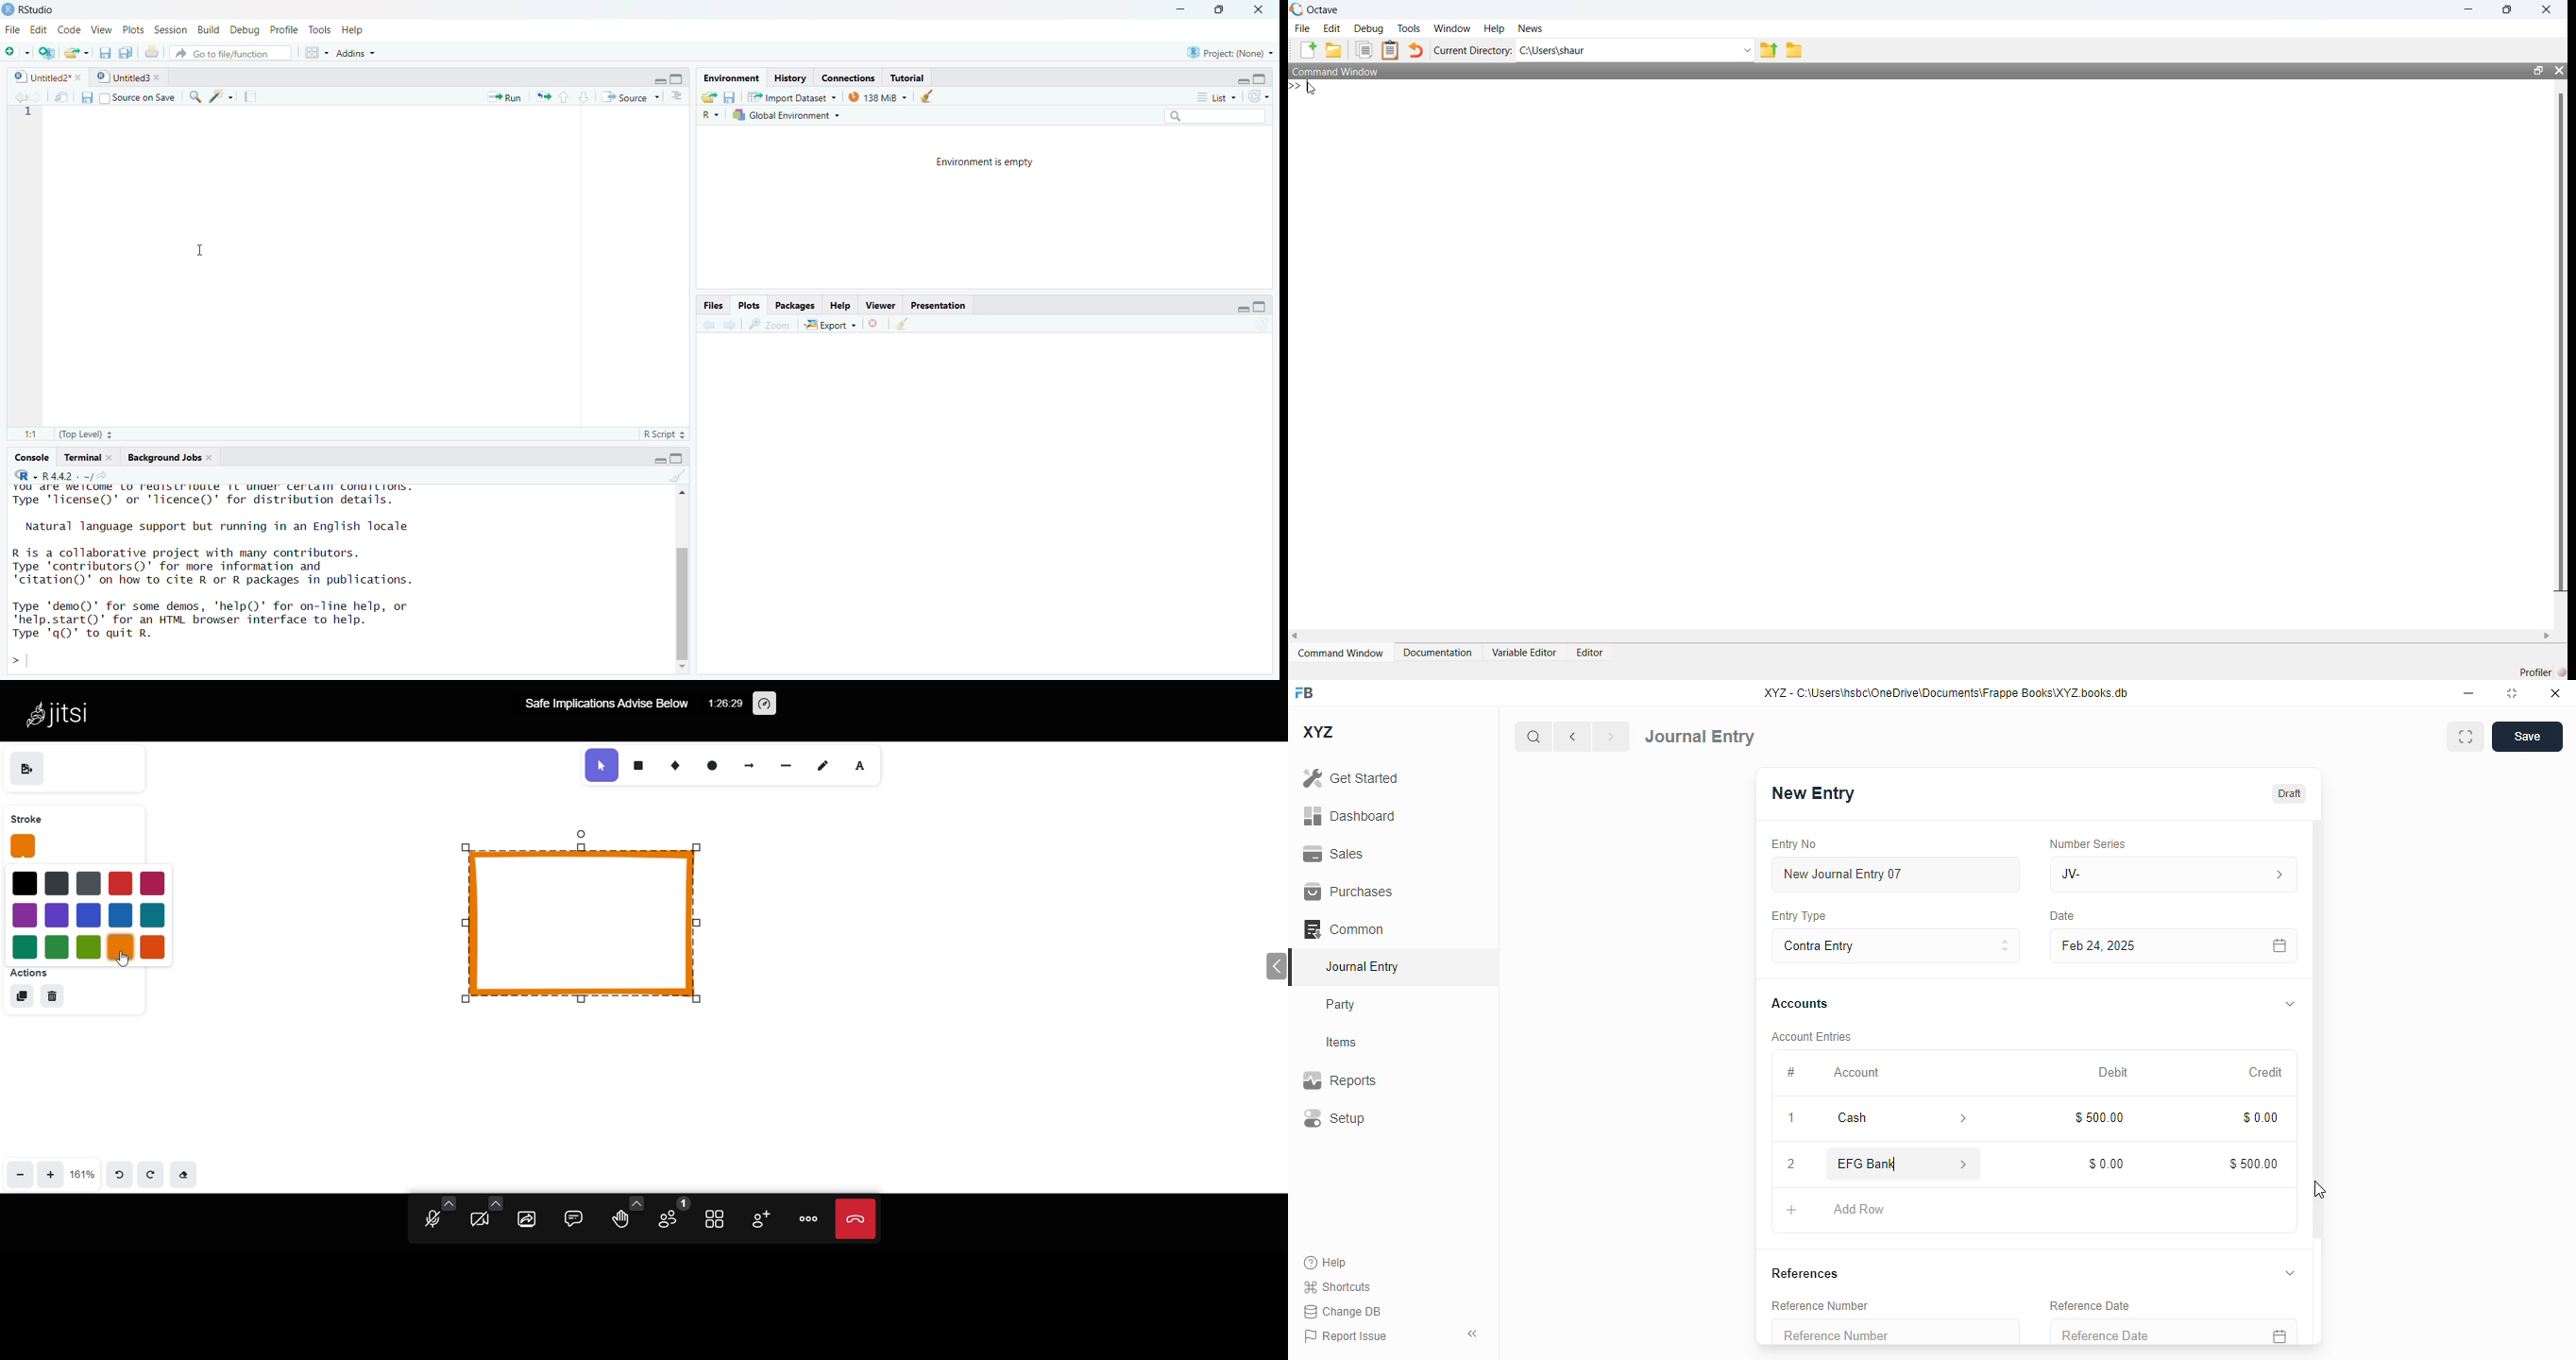  Describe the element at coordinates (879, 304) in the screenshot. I see `Viewer` at that location.